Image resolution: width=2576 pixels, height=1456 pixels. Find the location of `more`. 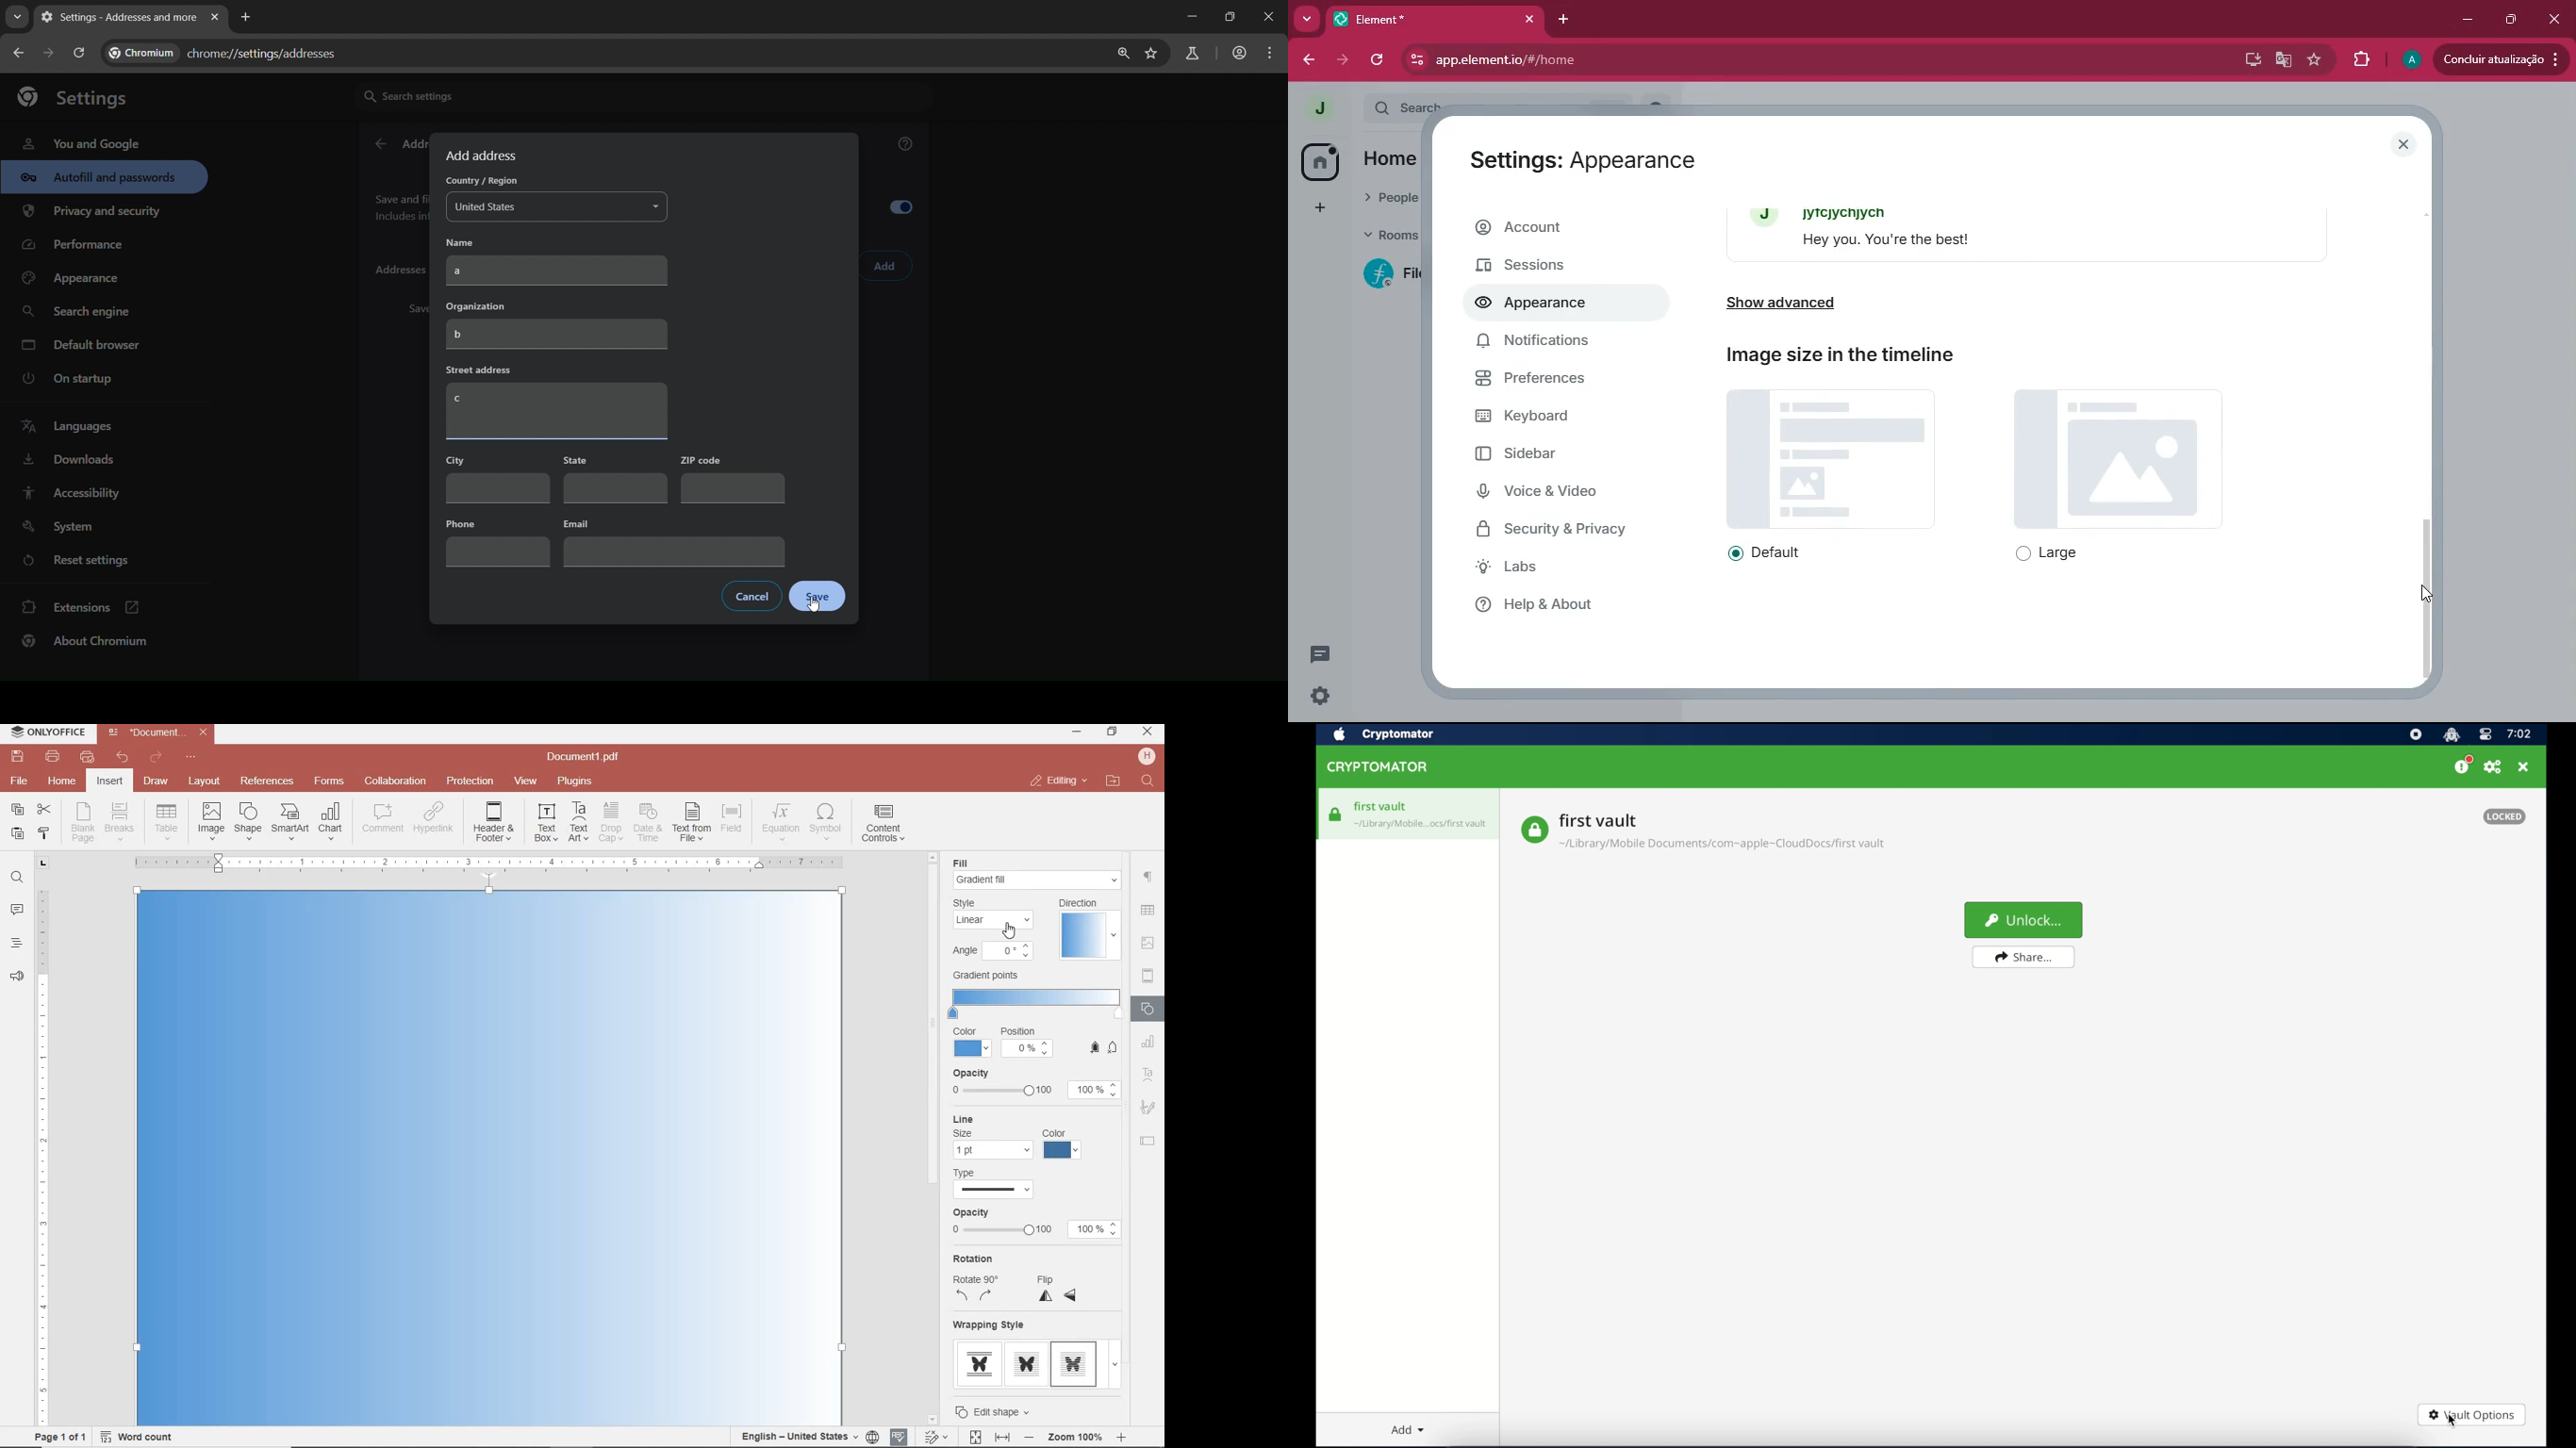

more is located at coordinates (1306, 18).